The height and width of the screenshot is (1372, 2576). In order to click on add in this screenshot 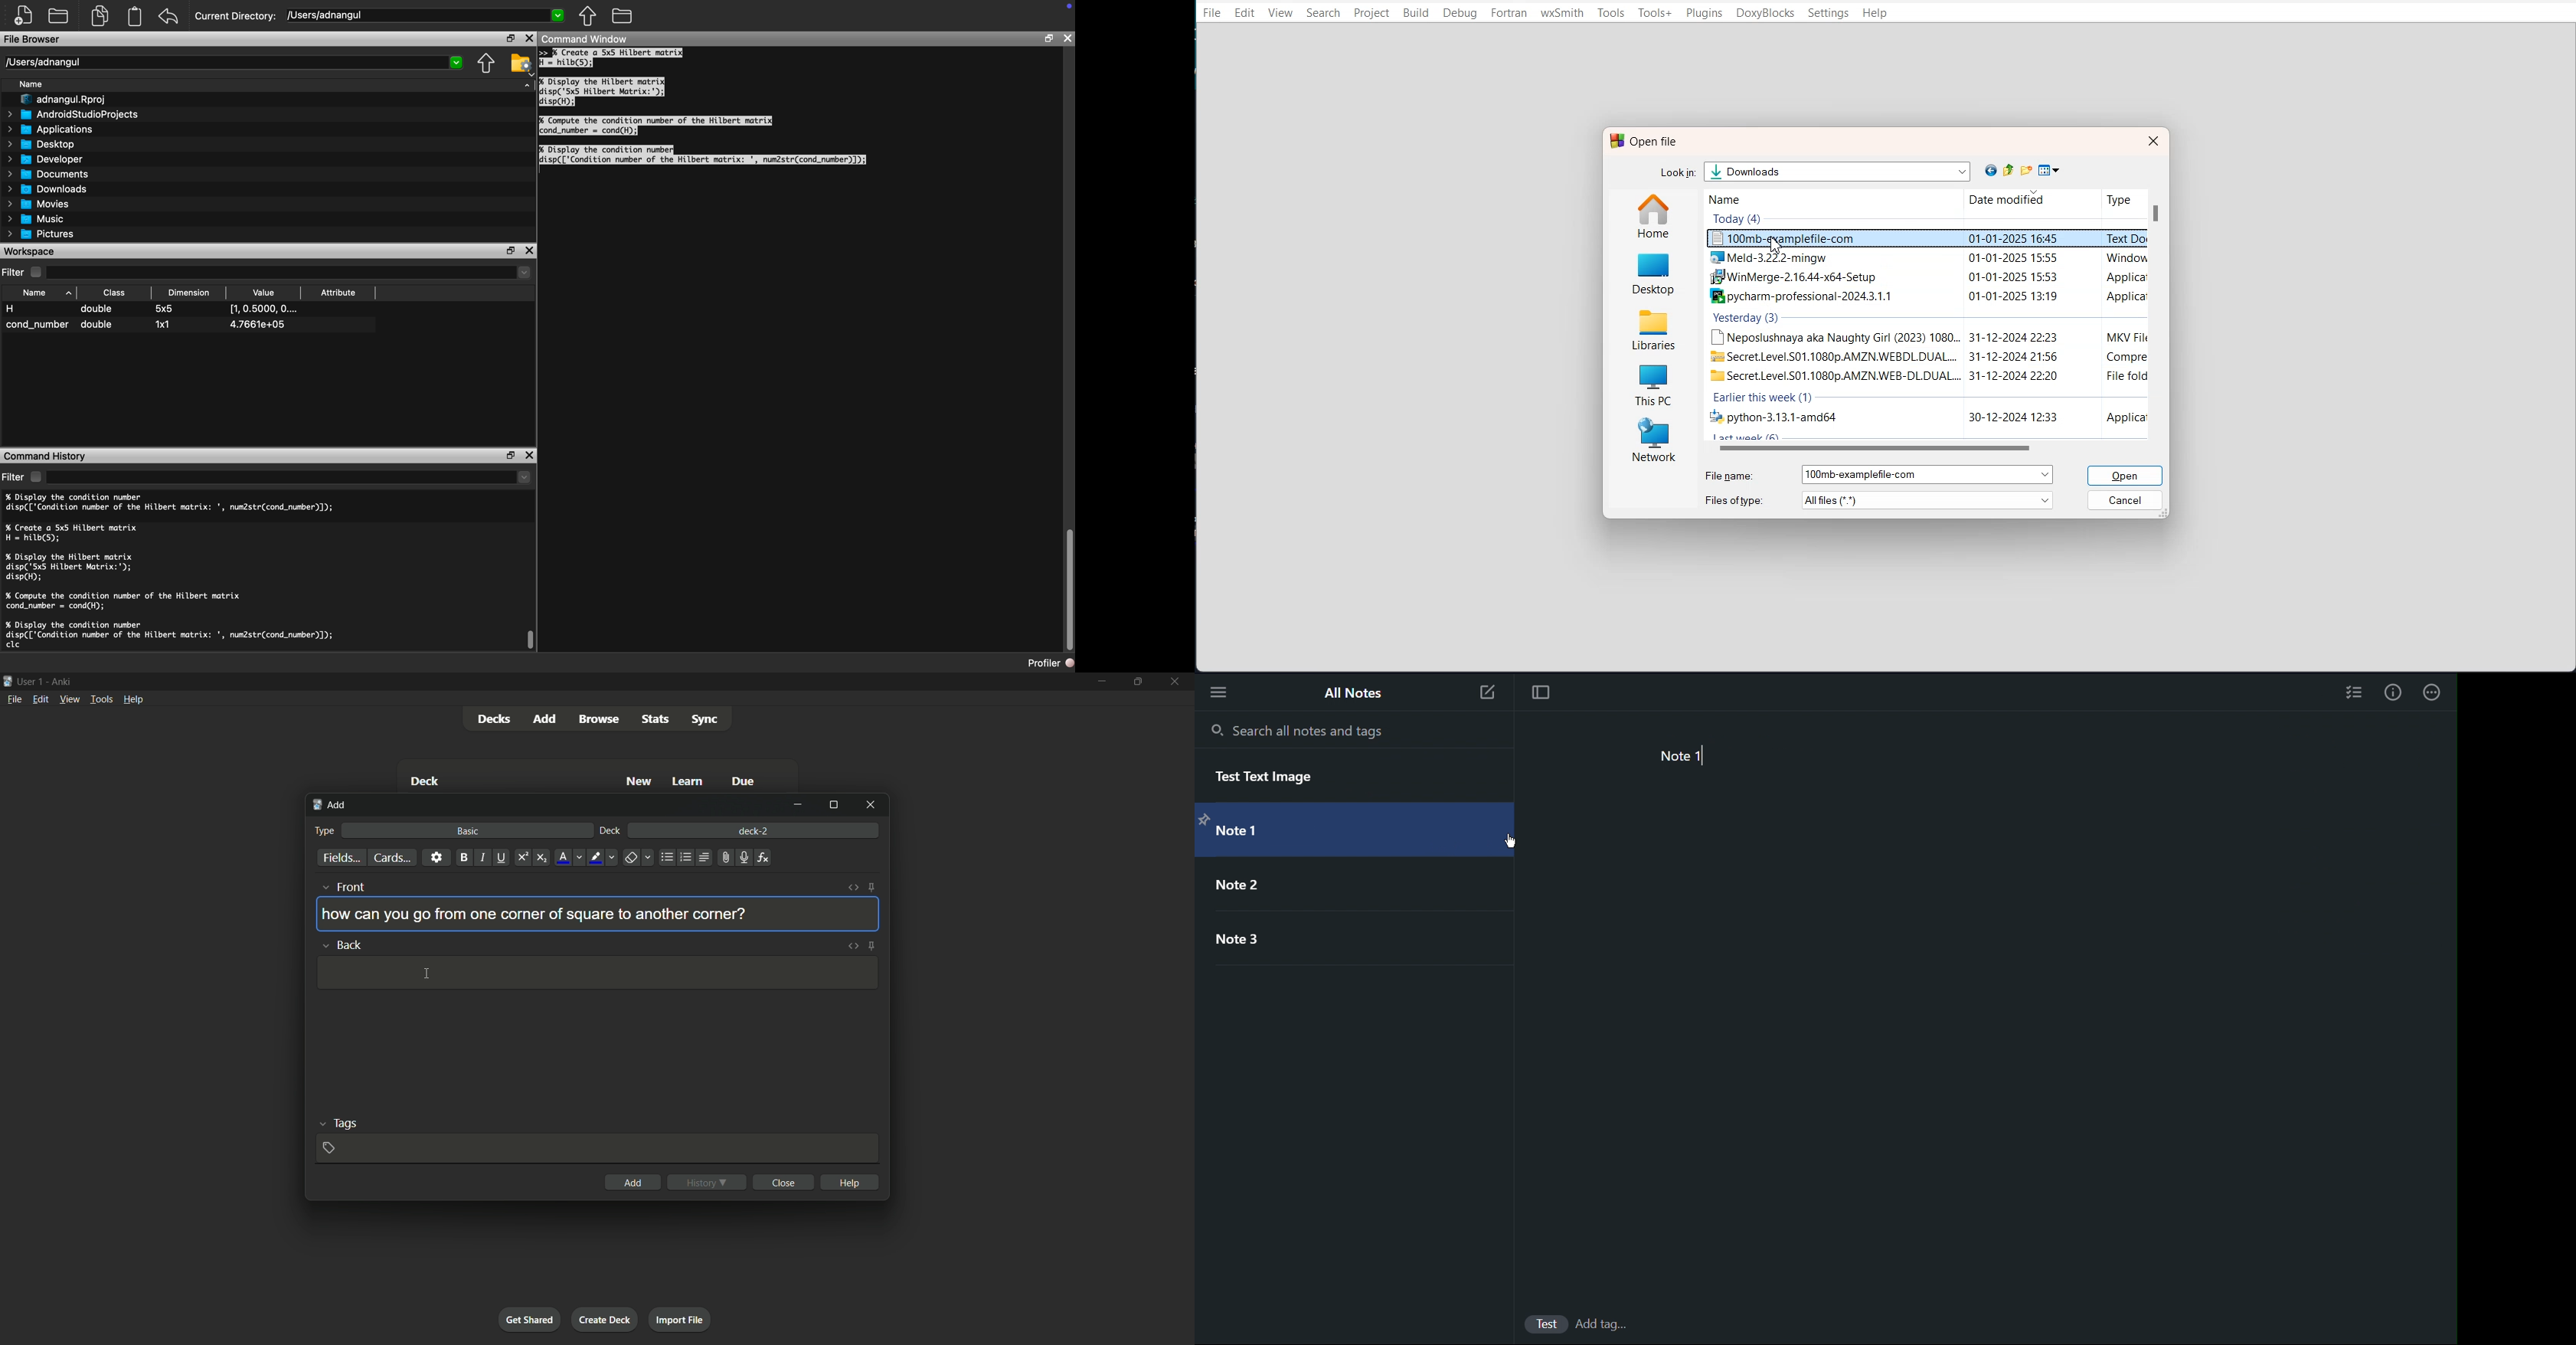, I will do `click(543, 719)`.